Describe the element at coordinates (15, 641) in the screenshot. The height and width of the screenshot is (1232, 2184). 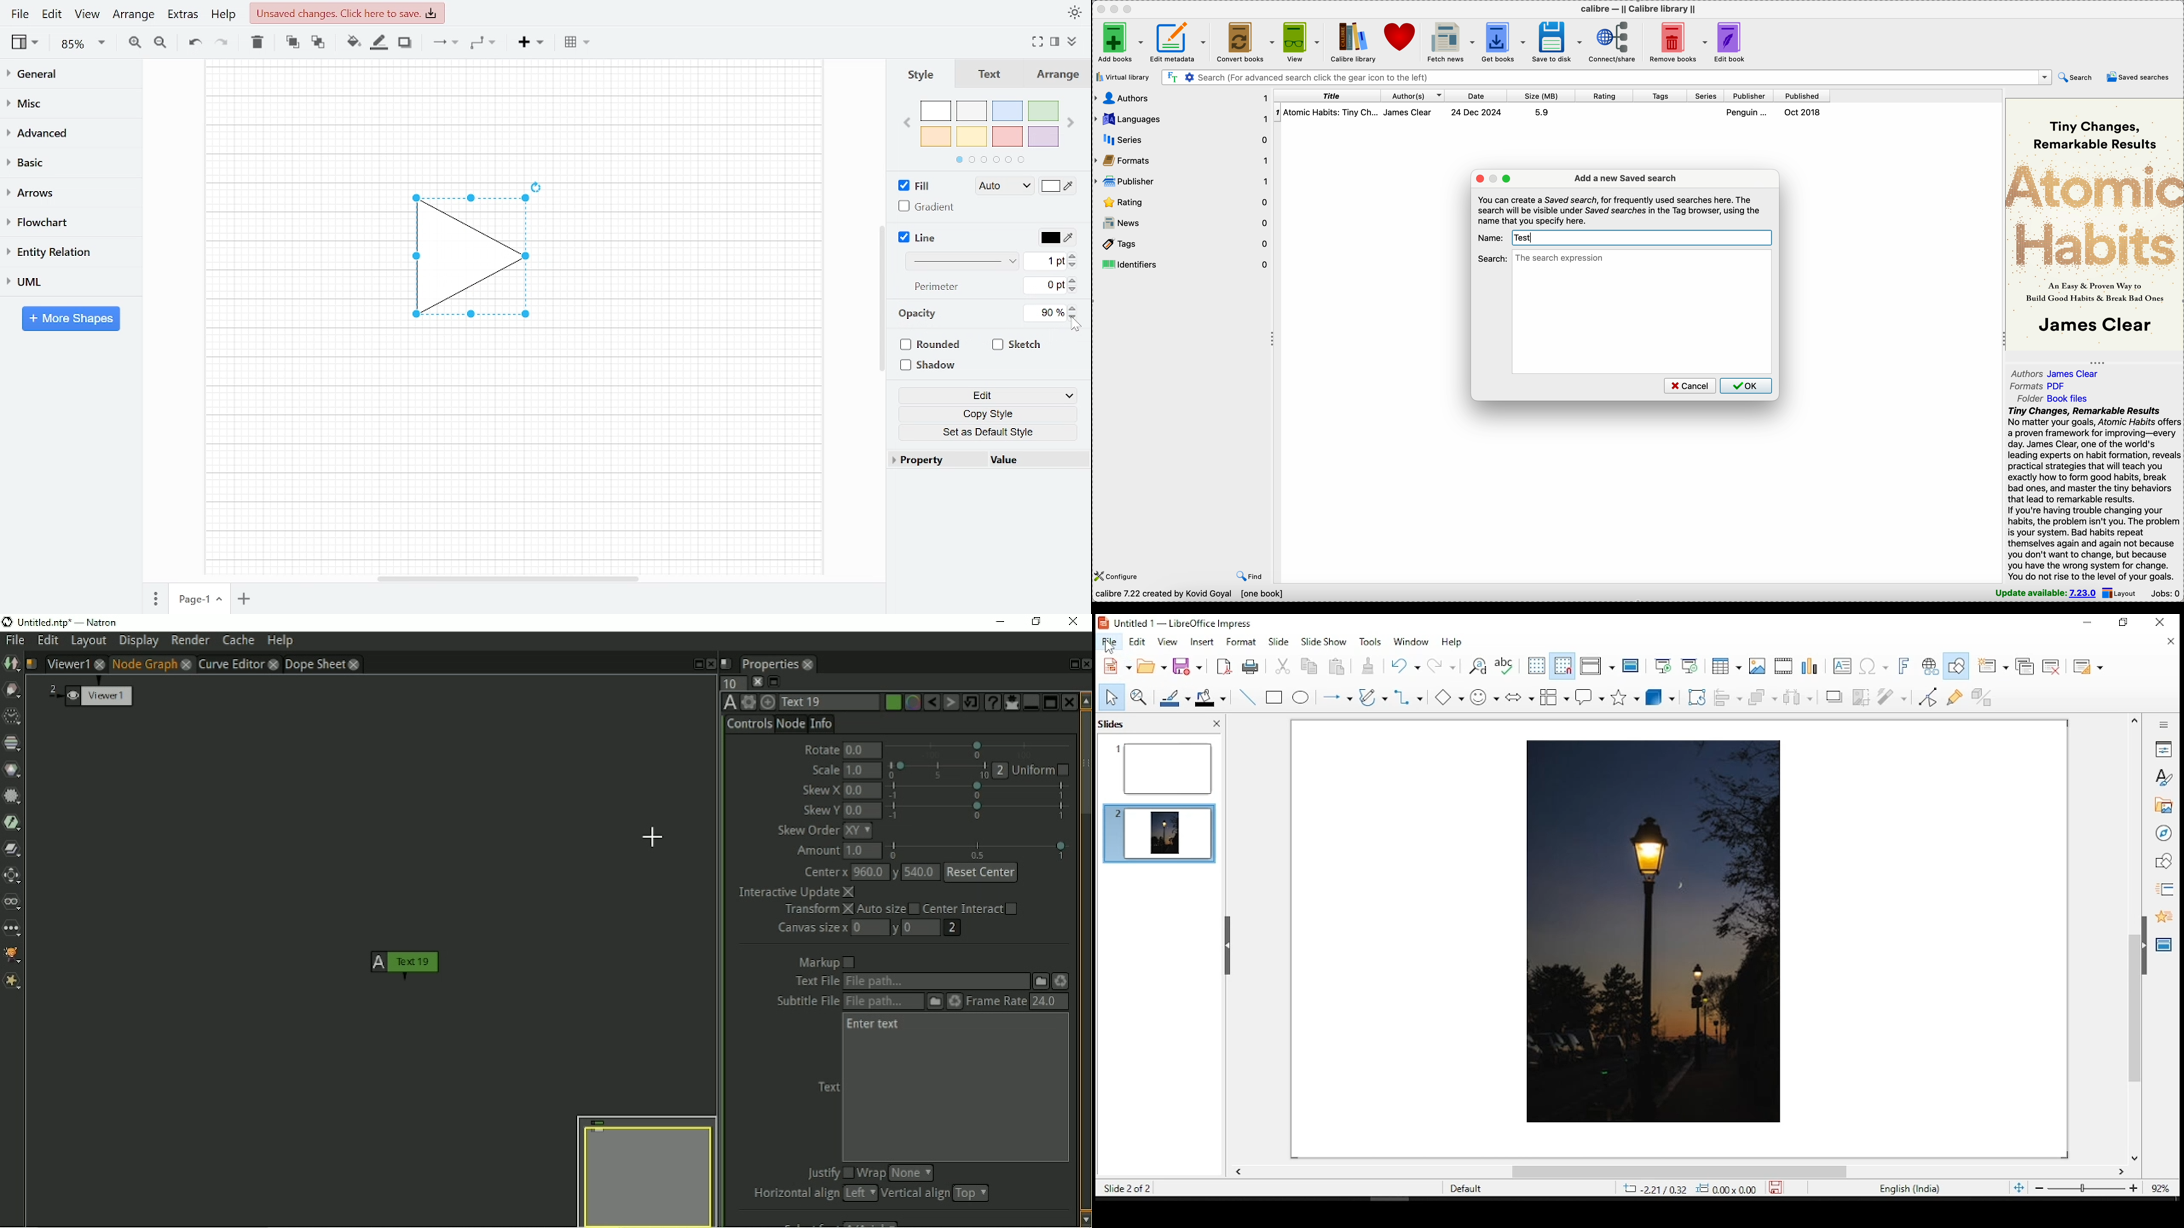
I see `File` at that location.